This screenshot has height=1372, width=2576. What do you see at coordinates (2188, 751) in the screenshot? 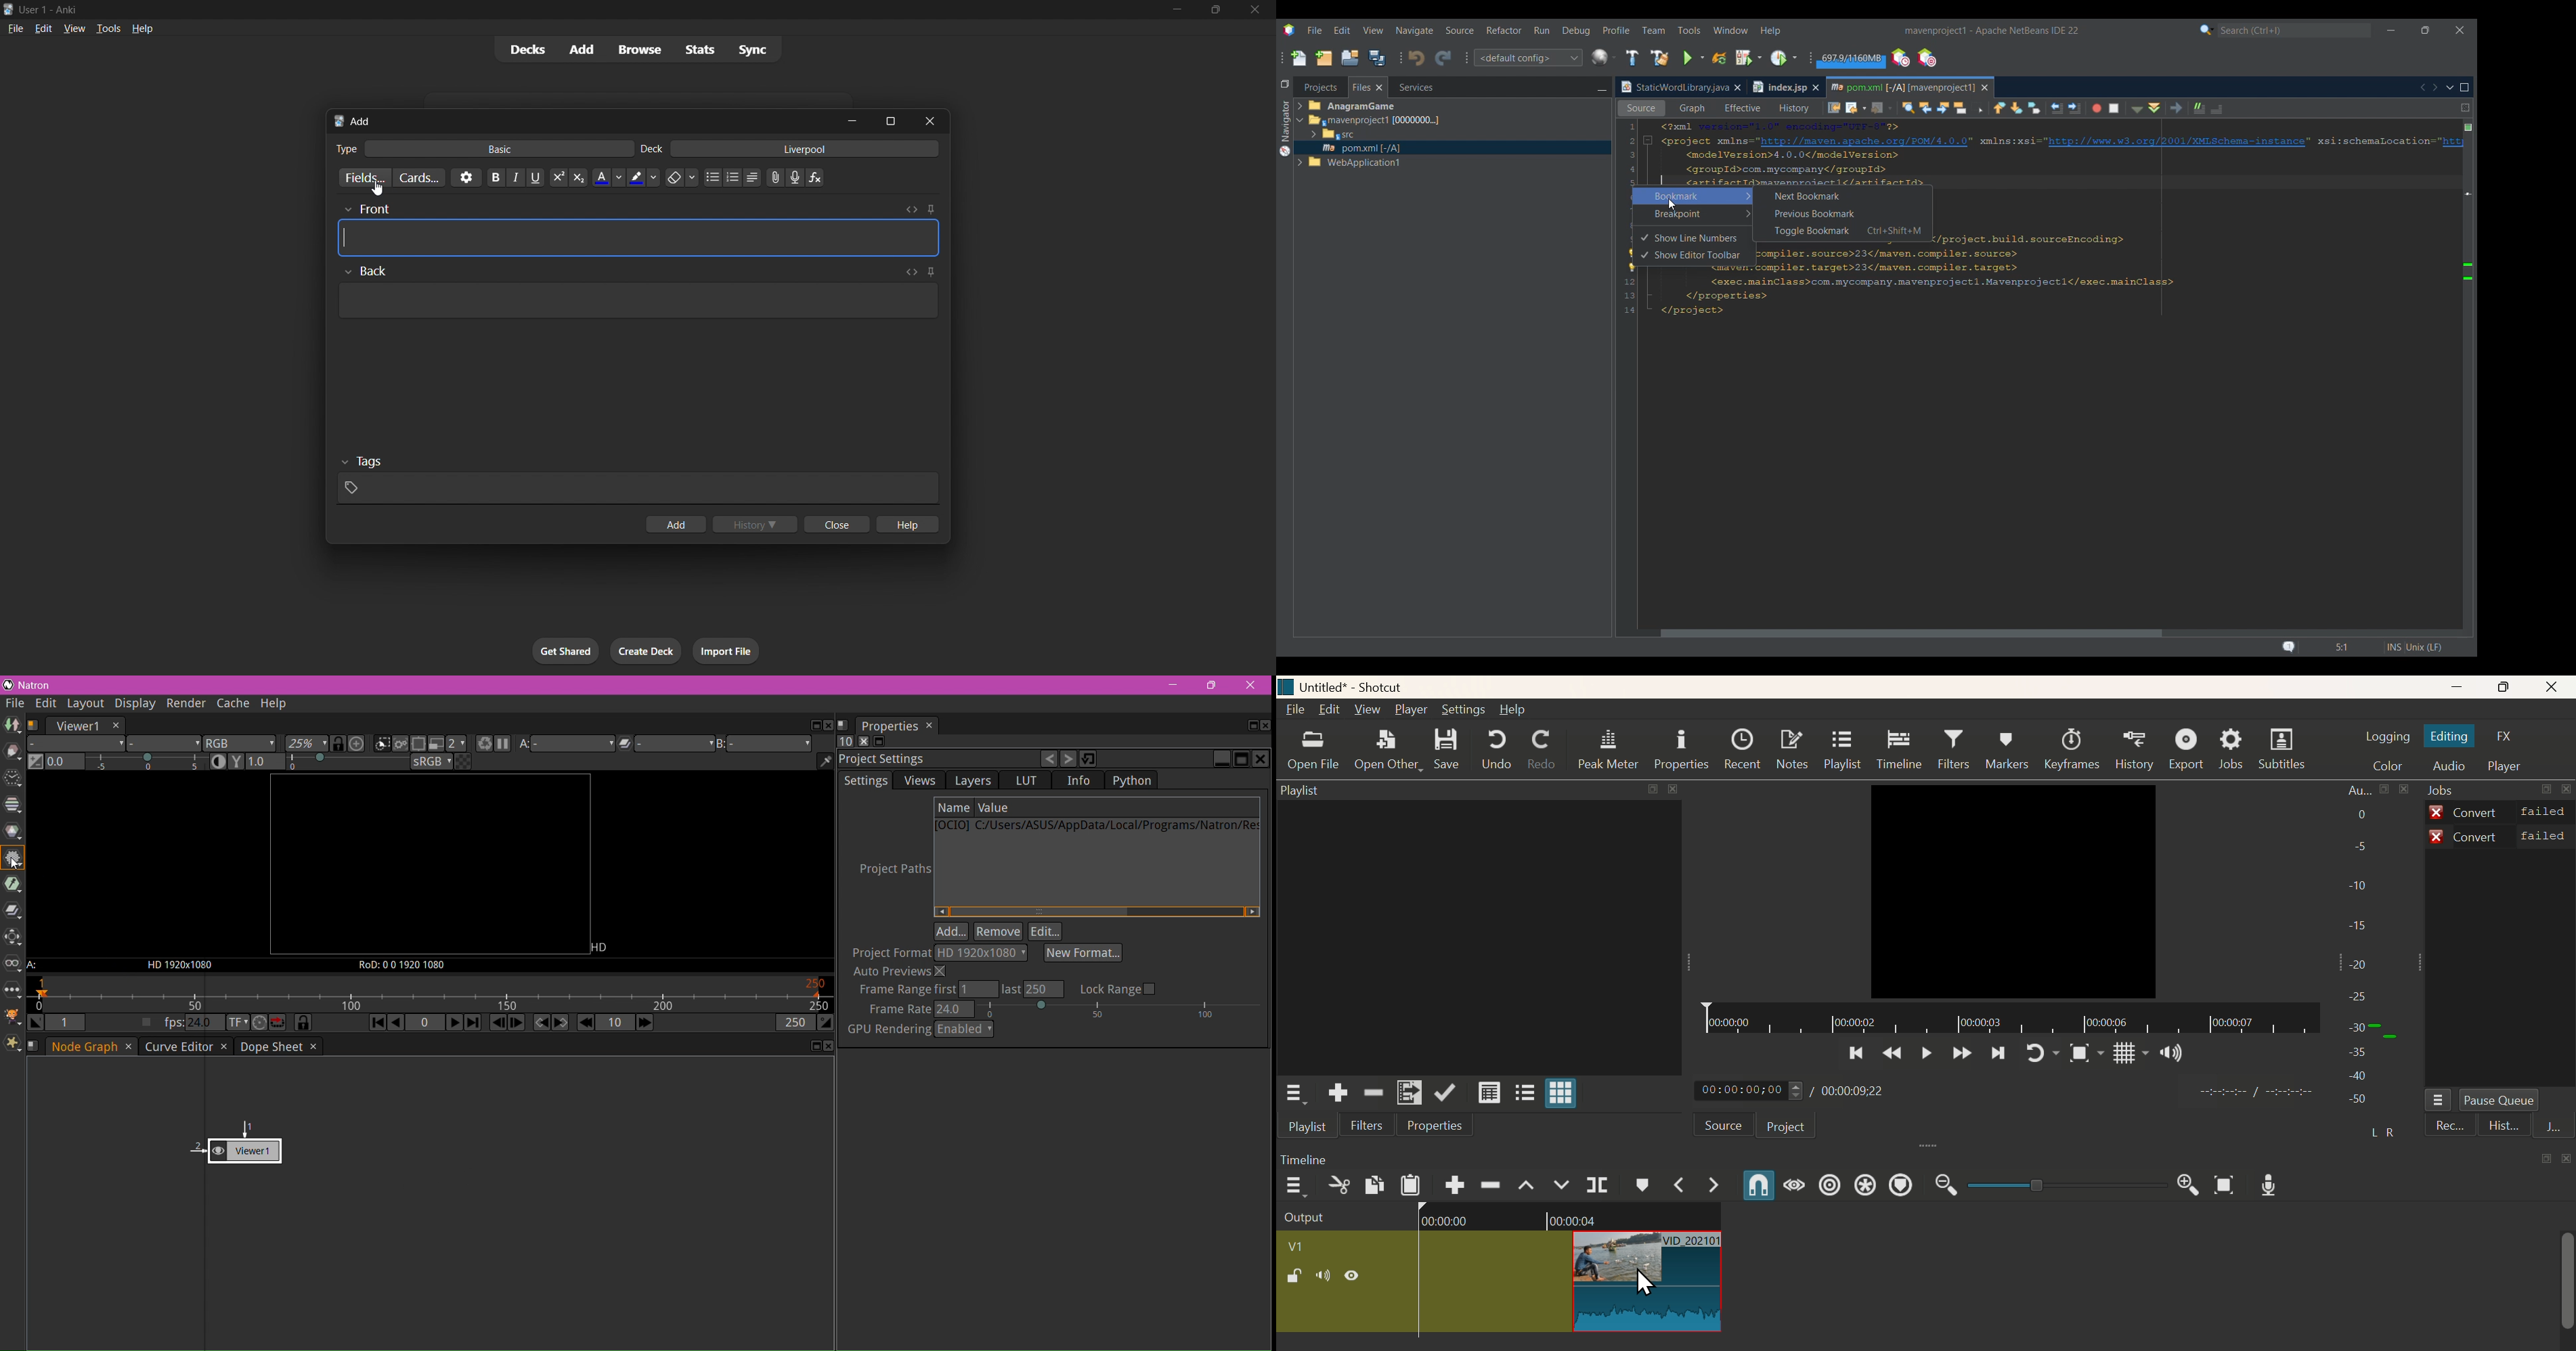
I see `Export` at bounding box center [2188, 751].